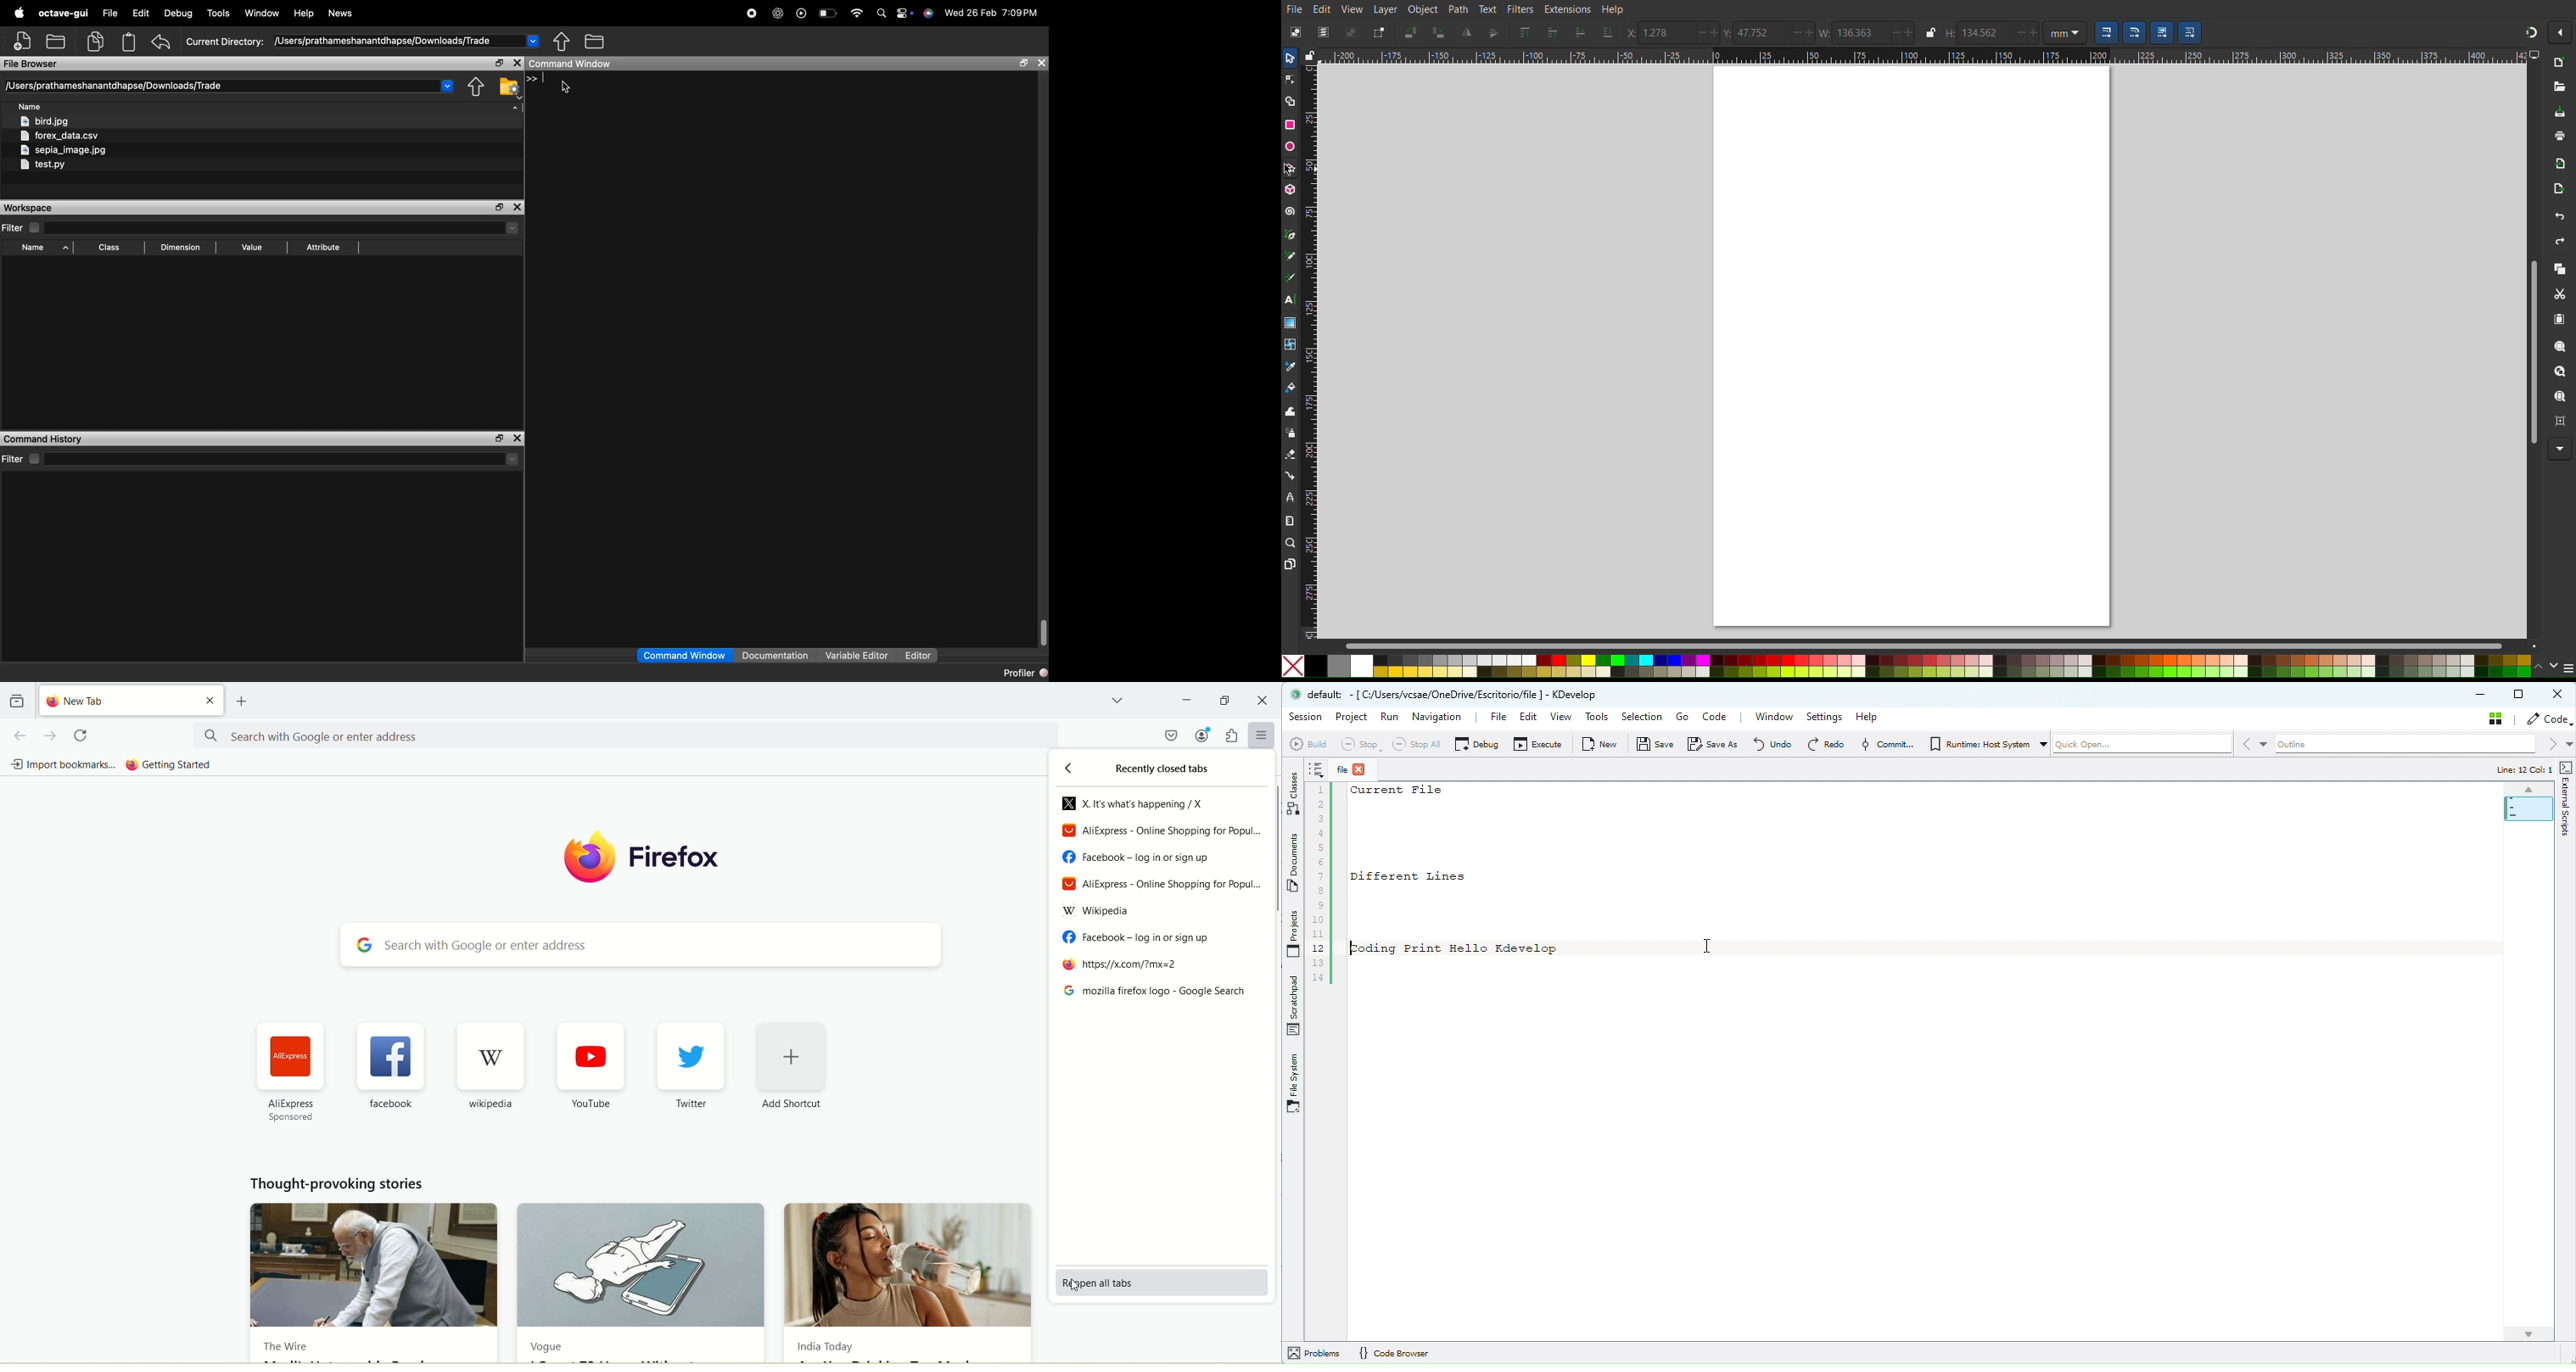 This screenshot has height=1372, width=2576. I want to click on Print, so click(2560, 137).